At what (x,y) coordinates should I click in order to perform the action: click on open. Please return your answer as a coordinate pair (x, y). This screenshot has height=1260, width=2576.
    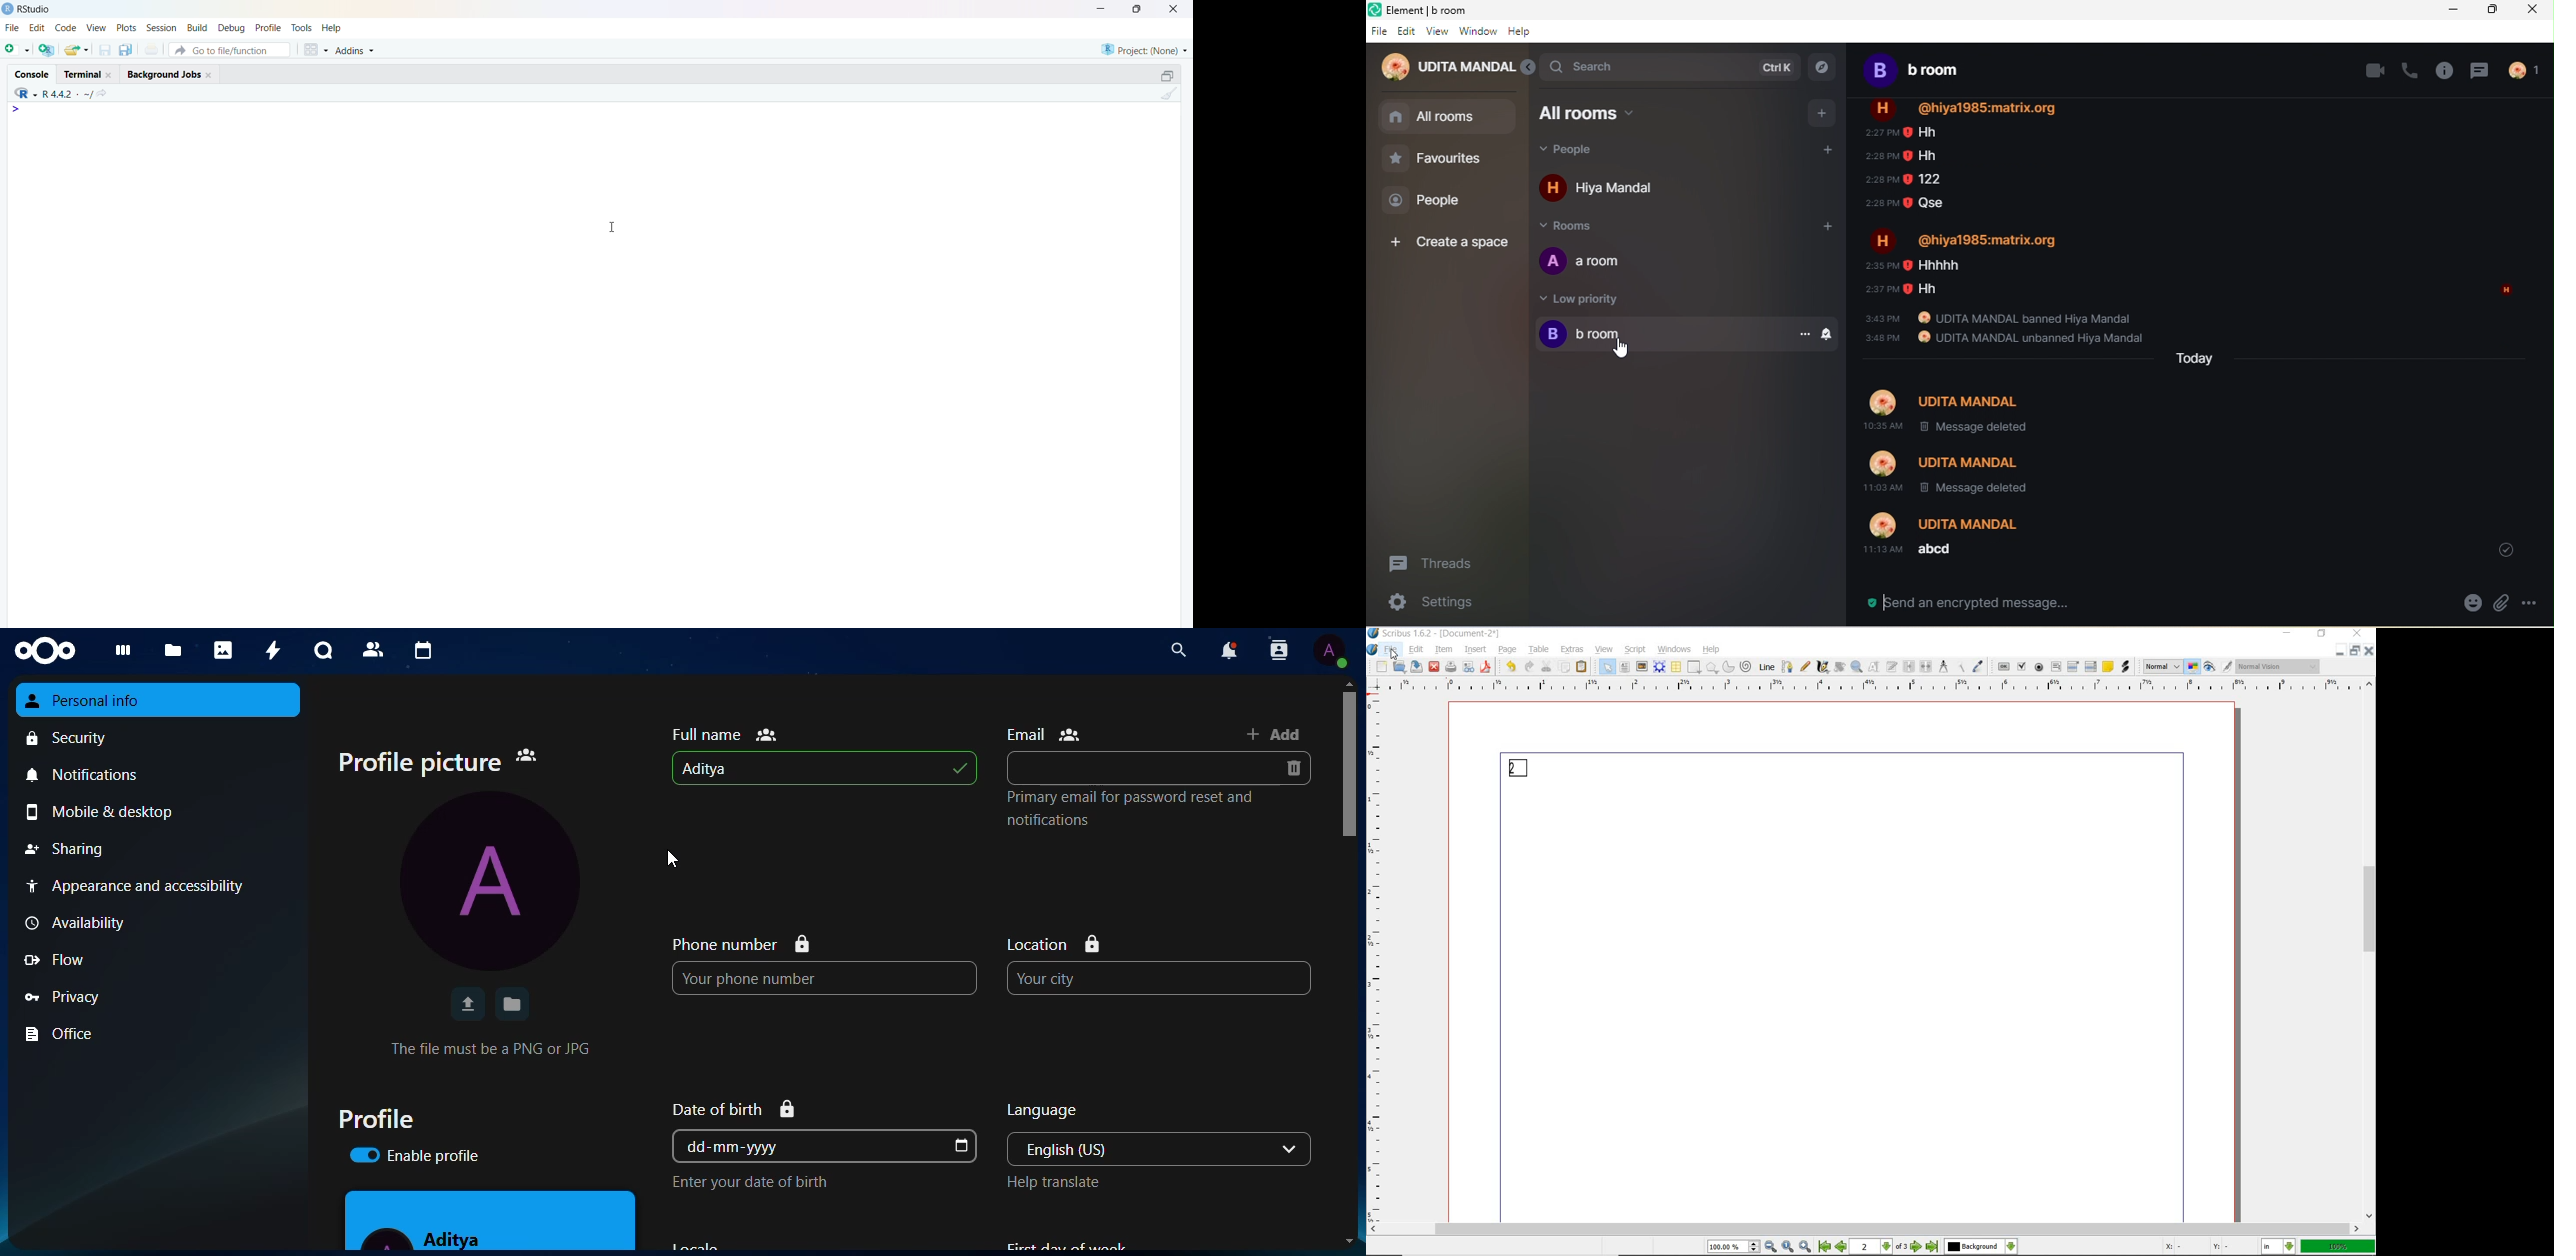
    Looking at the image, I should click on (1400, 668).